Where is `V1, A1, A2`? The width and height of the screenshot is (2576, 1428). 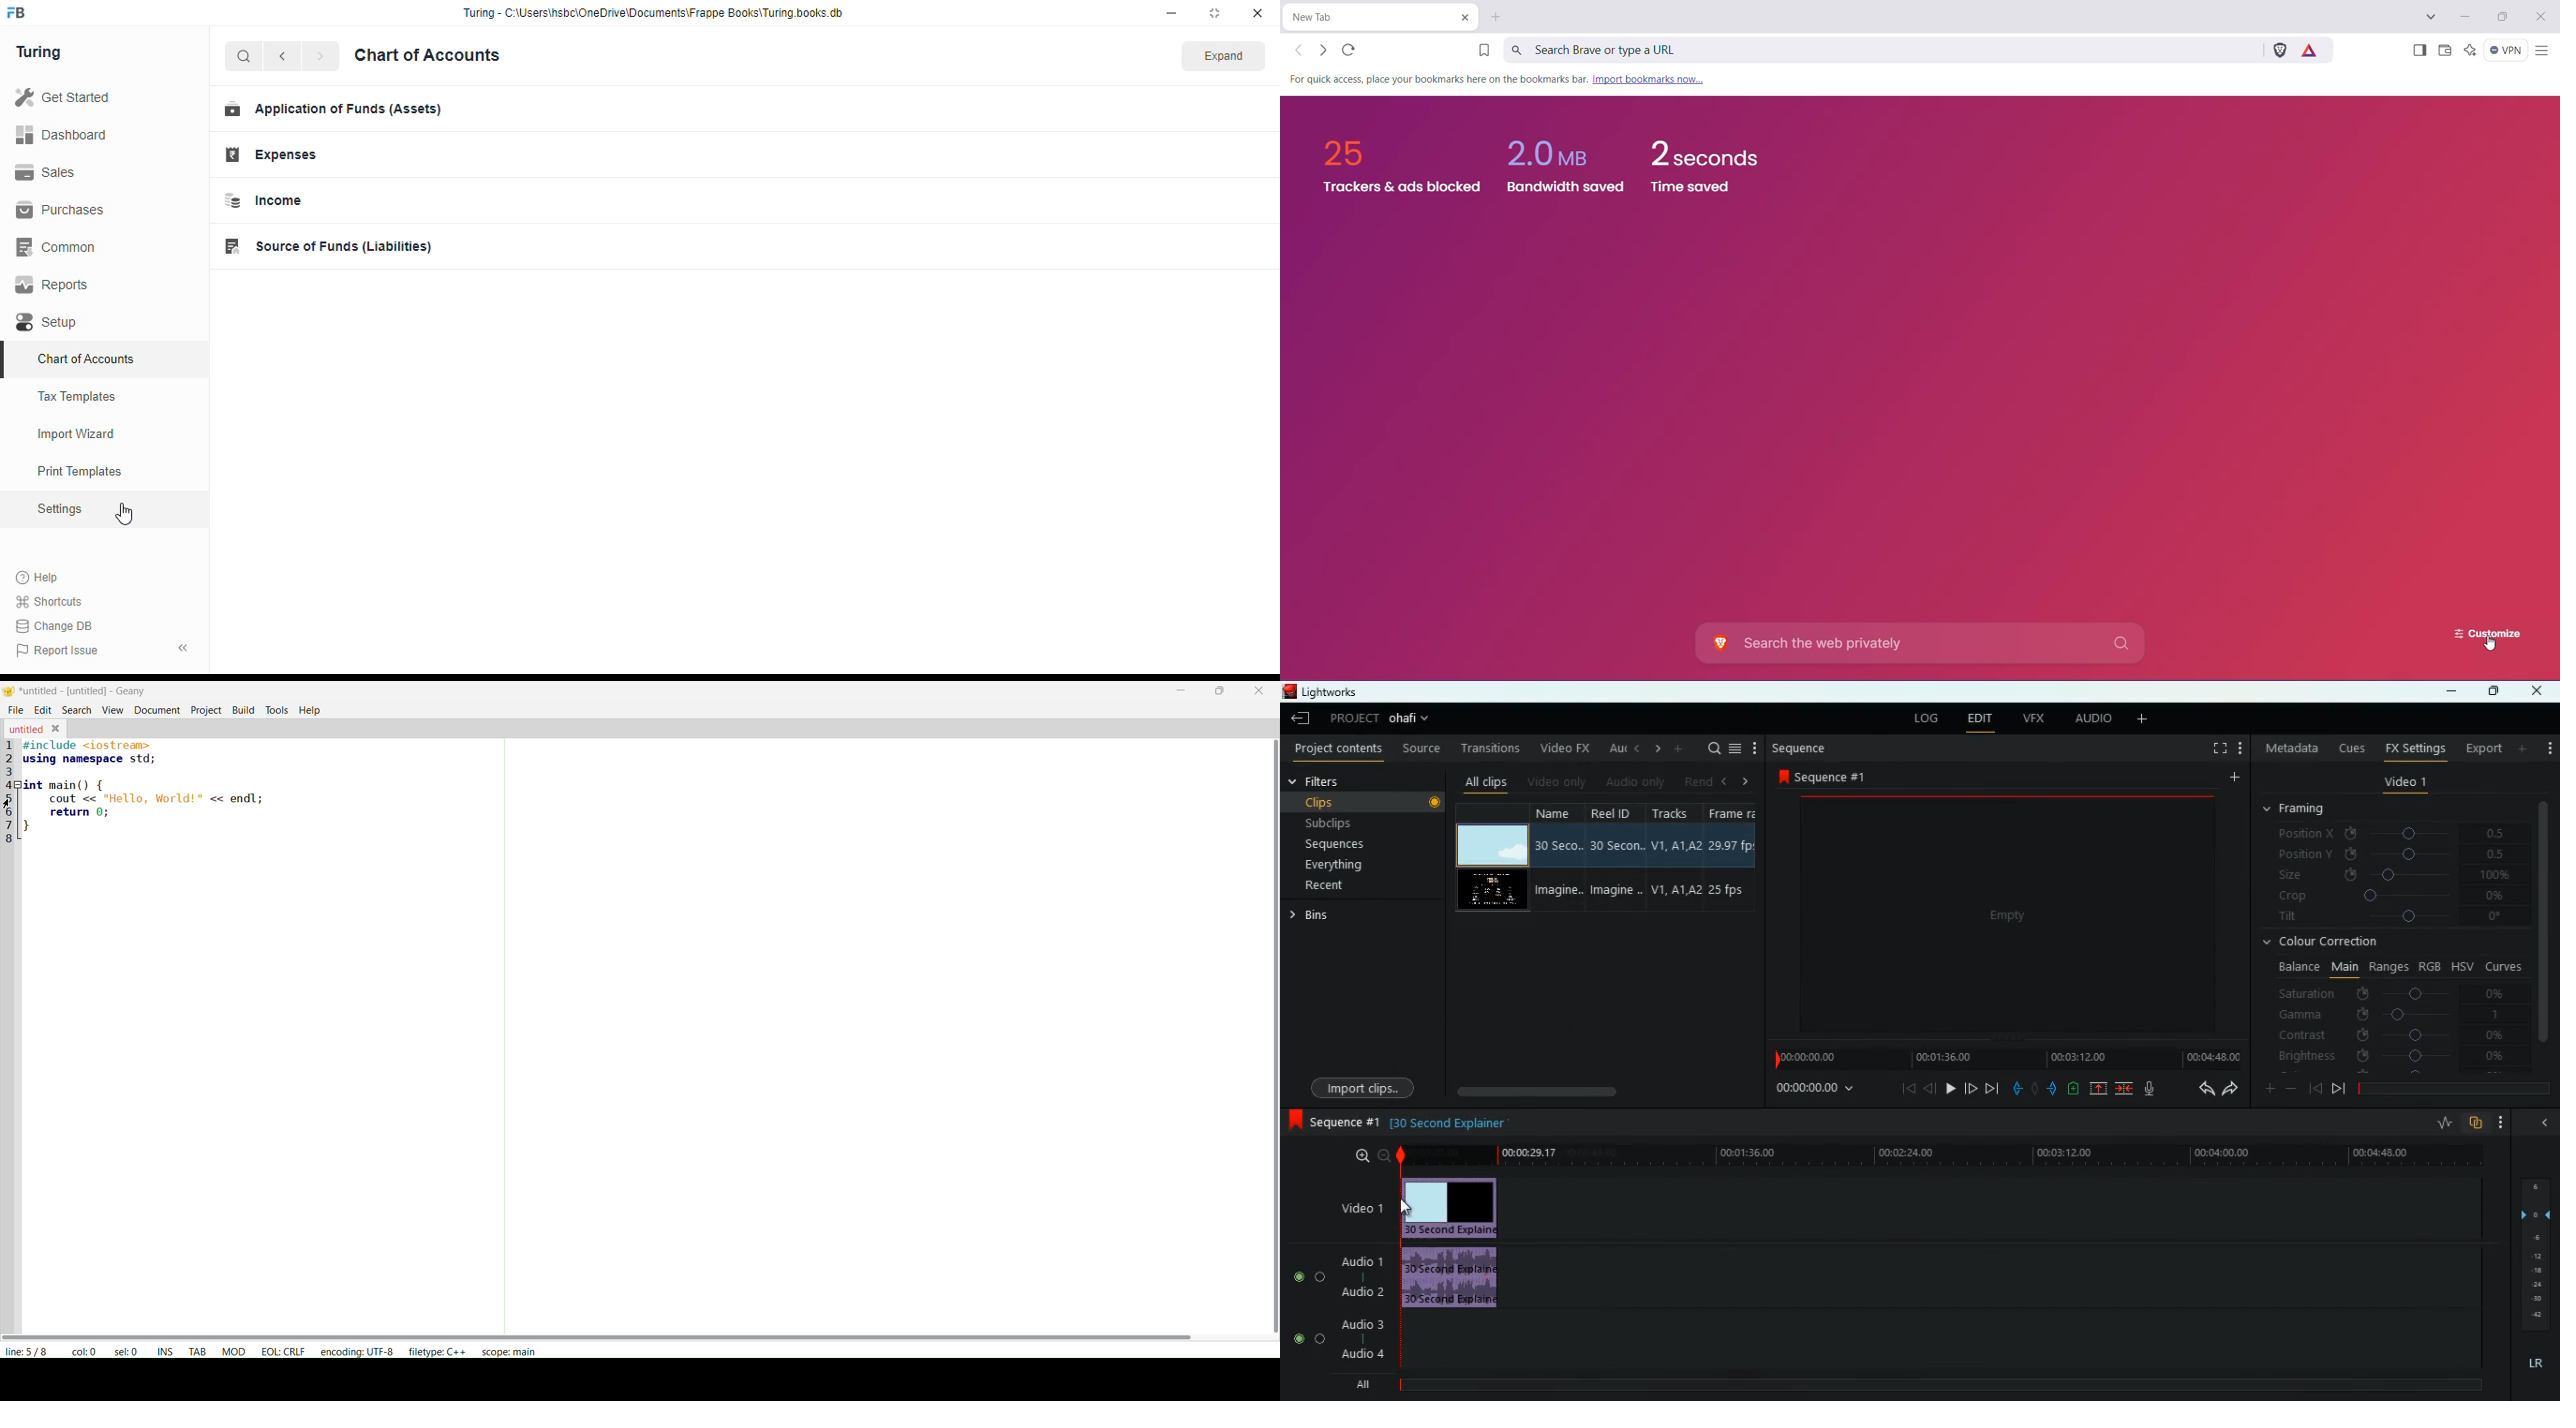
V1, A1, A2 is located at coordinates (1675, 842).